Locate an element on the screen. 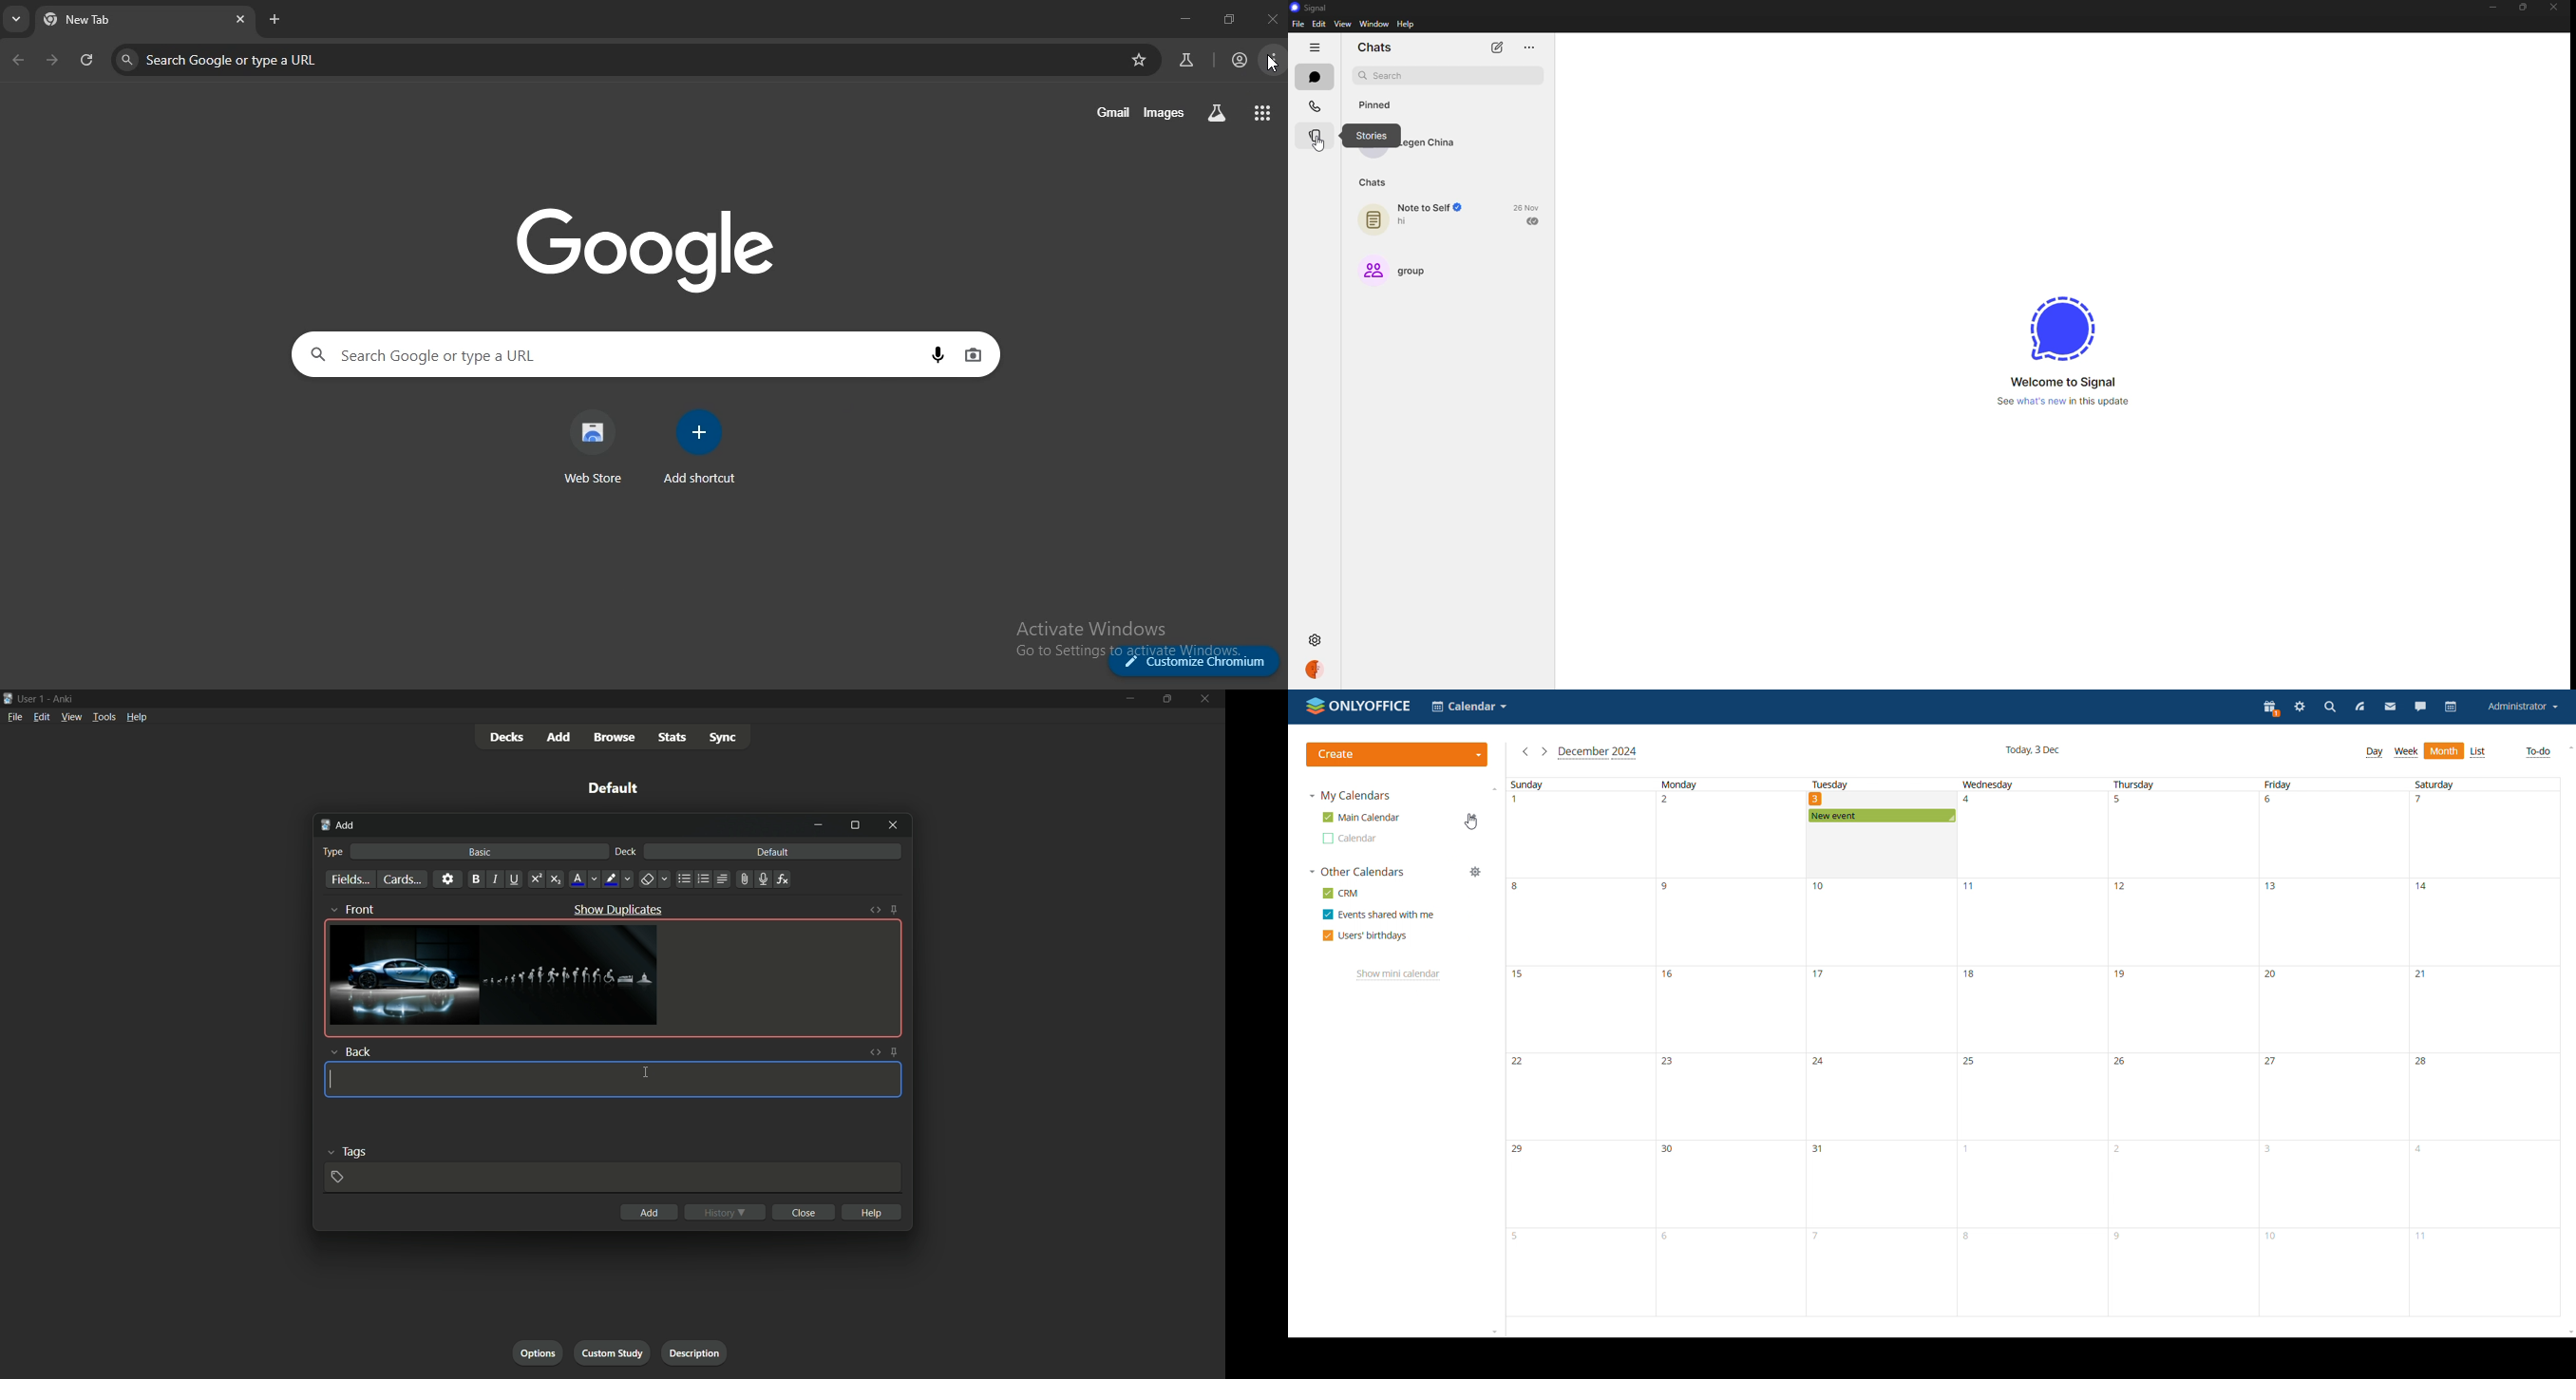 The image size is (2576, 1400). search google or type a url is located at coordinates (334, 59).